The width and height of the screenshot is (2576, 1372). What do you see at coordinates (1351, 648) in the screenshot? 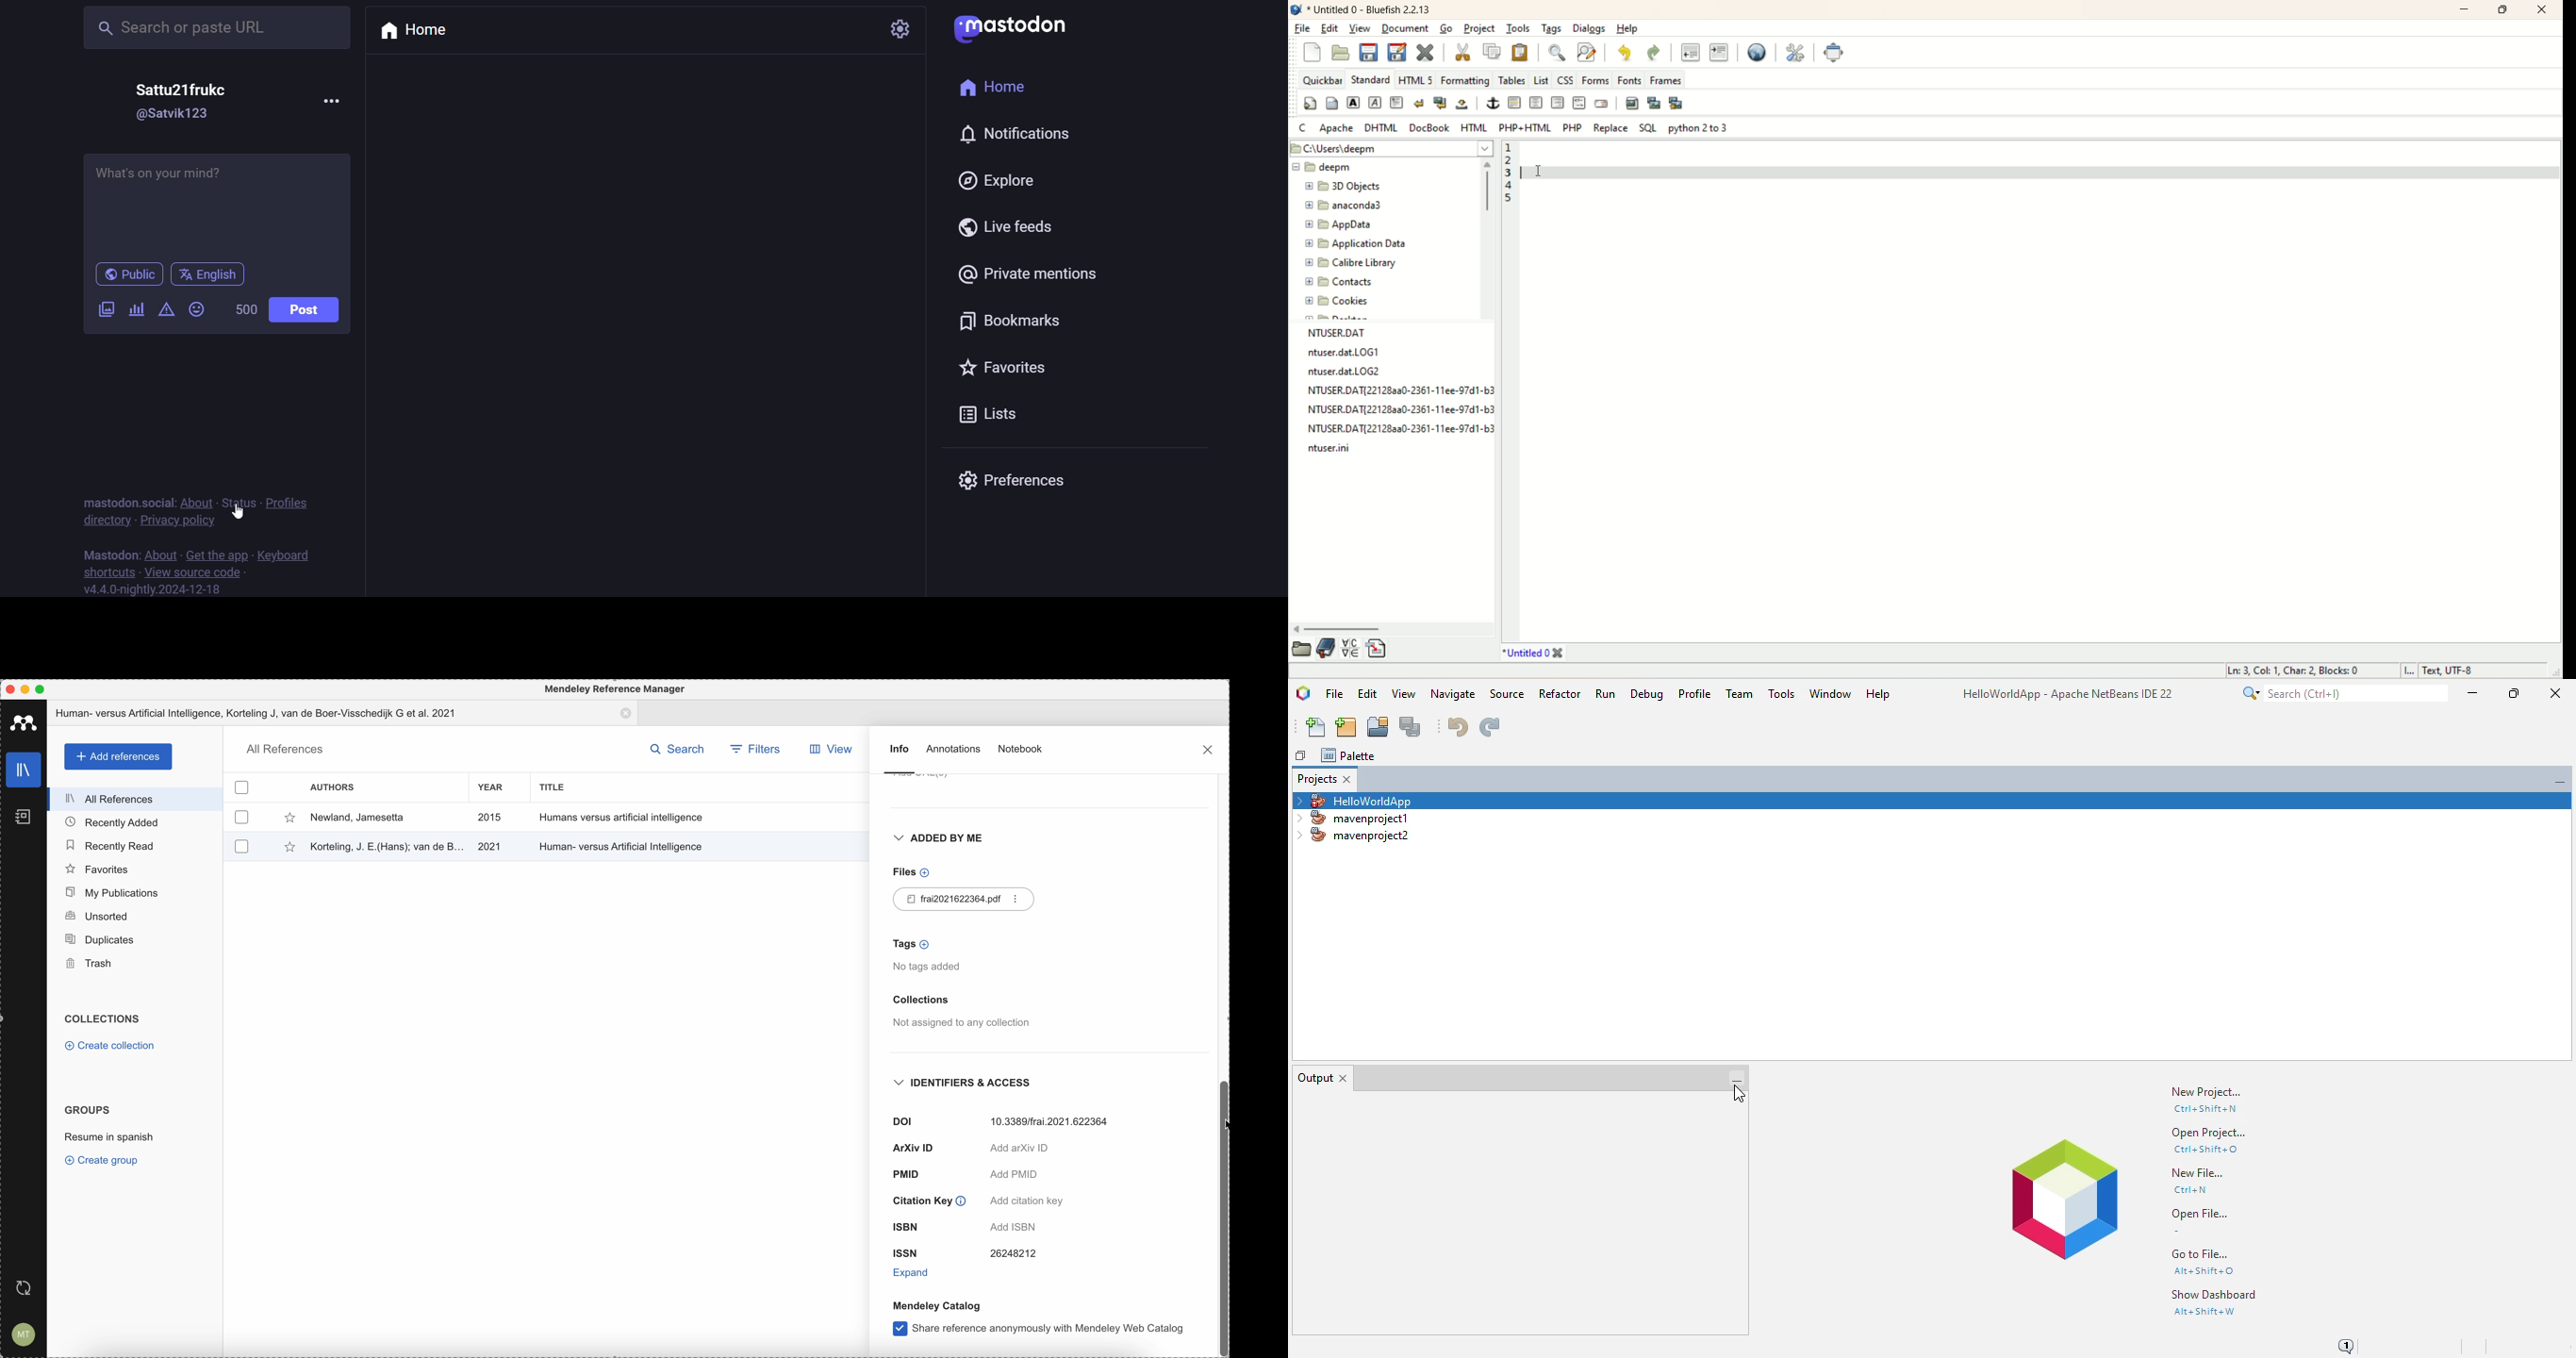
I see `insert special character` at bounding box center [1351, 648].